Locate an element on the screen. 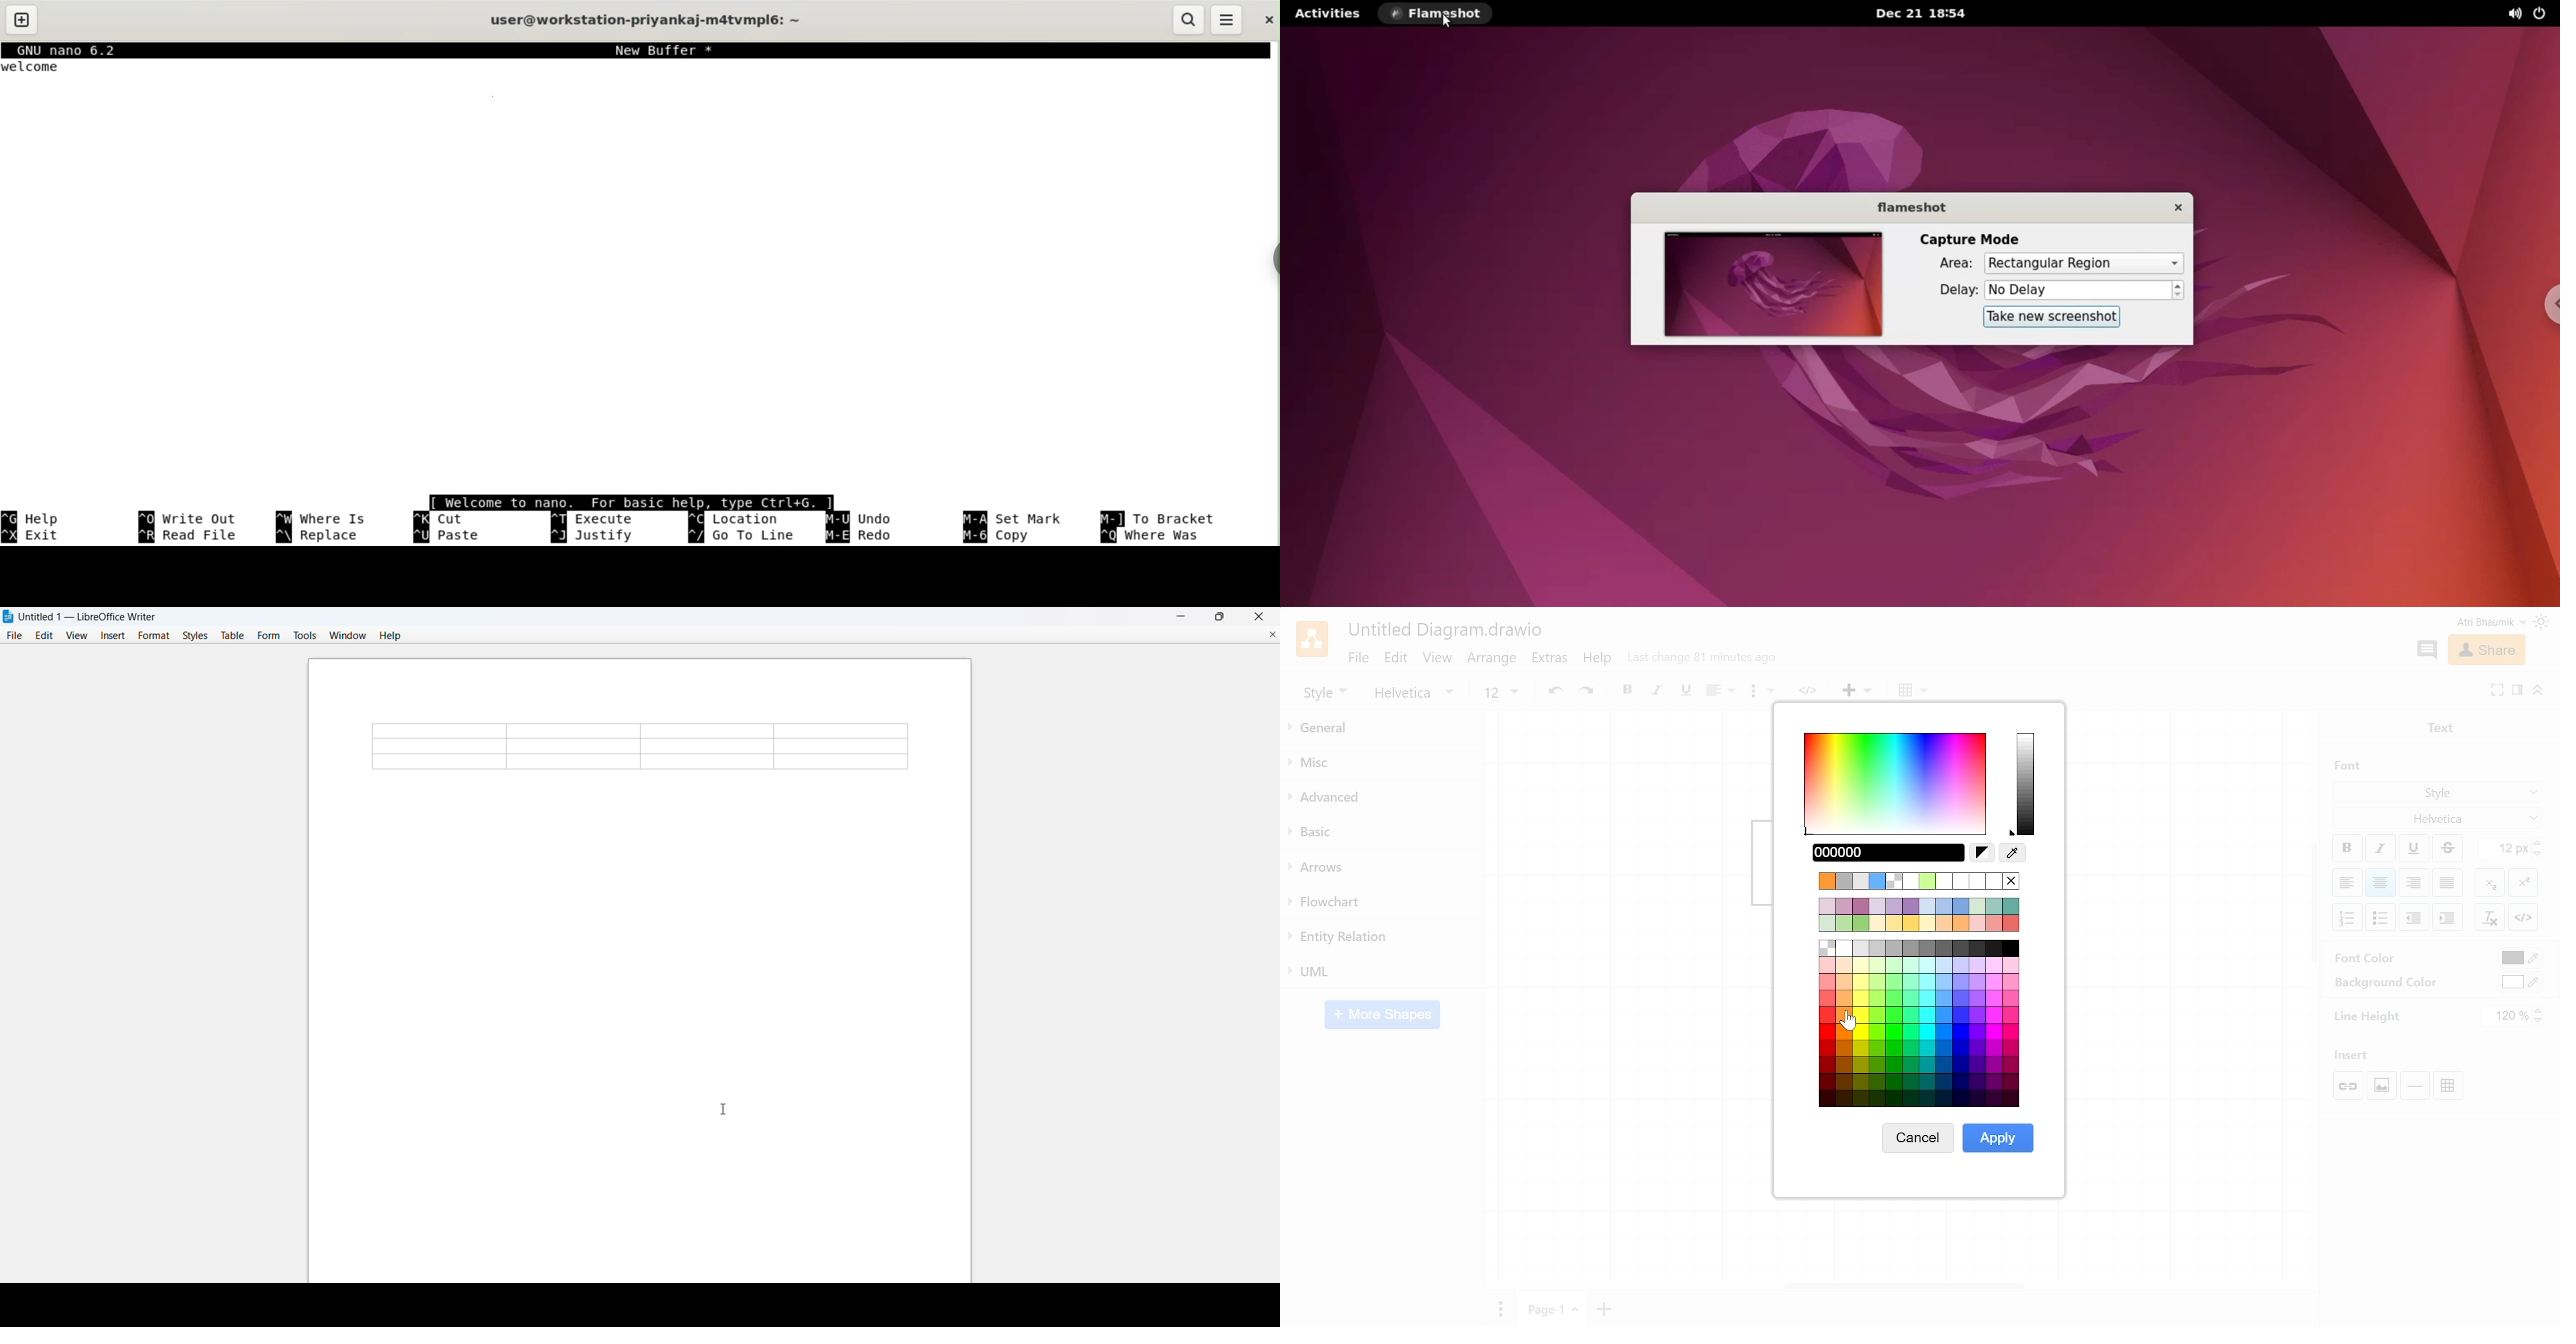 The image size is (2576, 1344). insert is located at coordinates (1857, 691).